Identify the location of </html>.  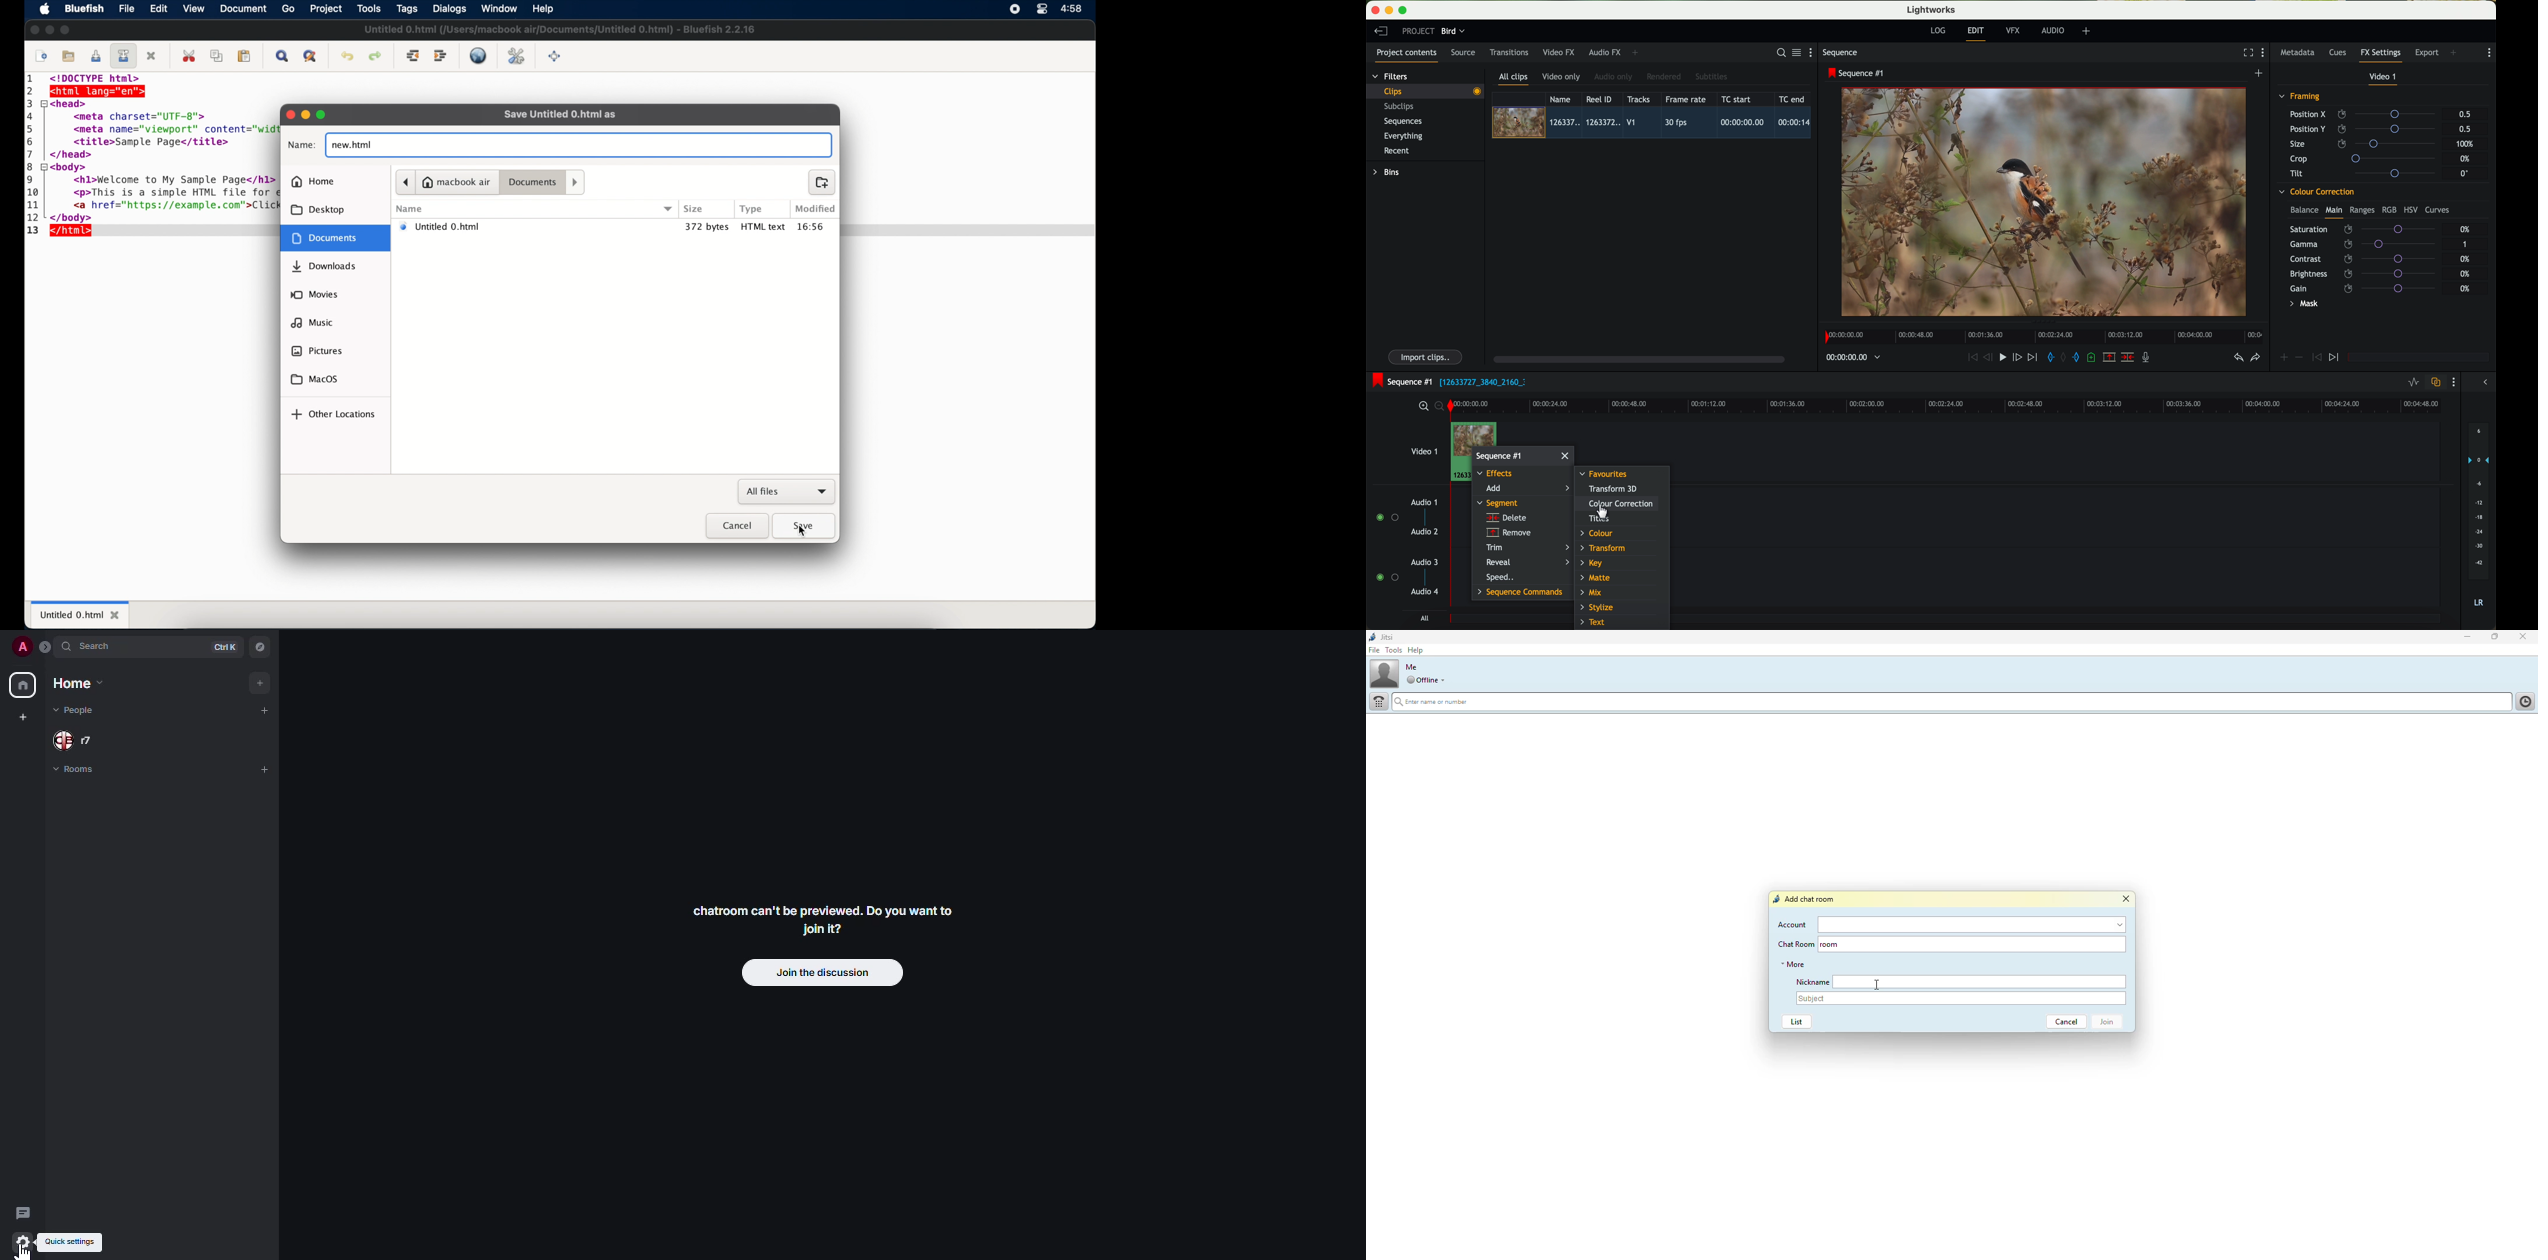
(72, 232).